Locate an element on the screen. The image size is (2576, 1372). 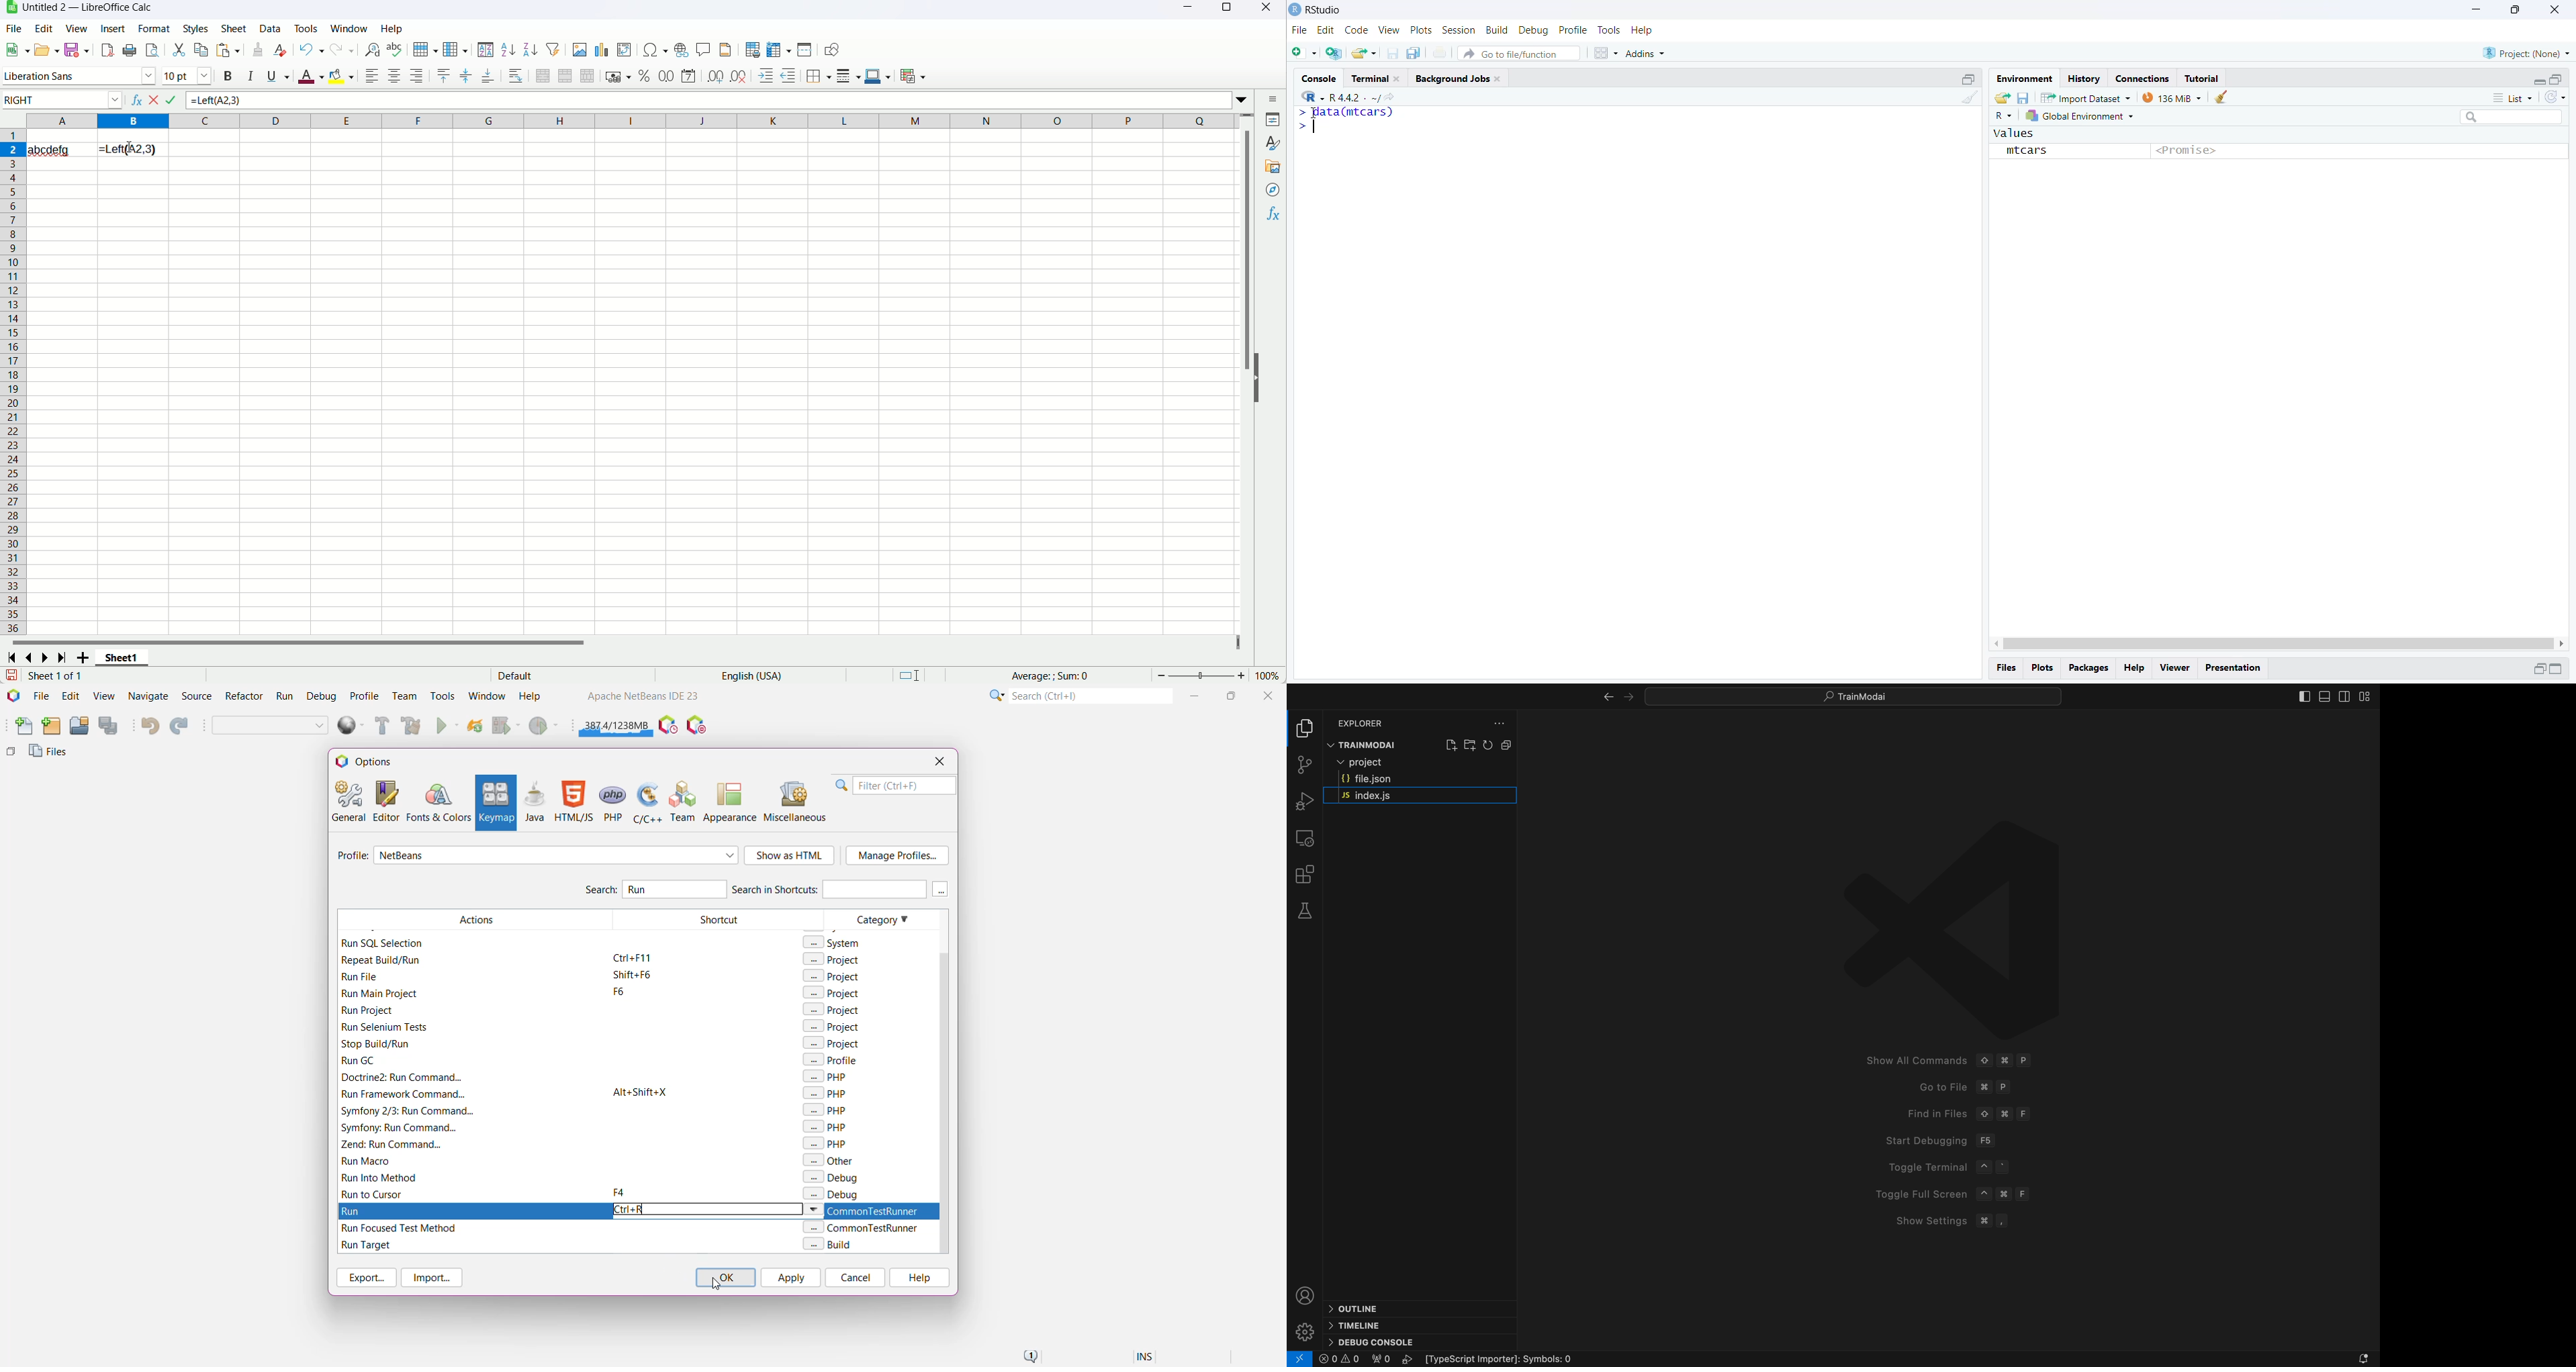
List is located at coordinates (2516, 98).